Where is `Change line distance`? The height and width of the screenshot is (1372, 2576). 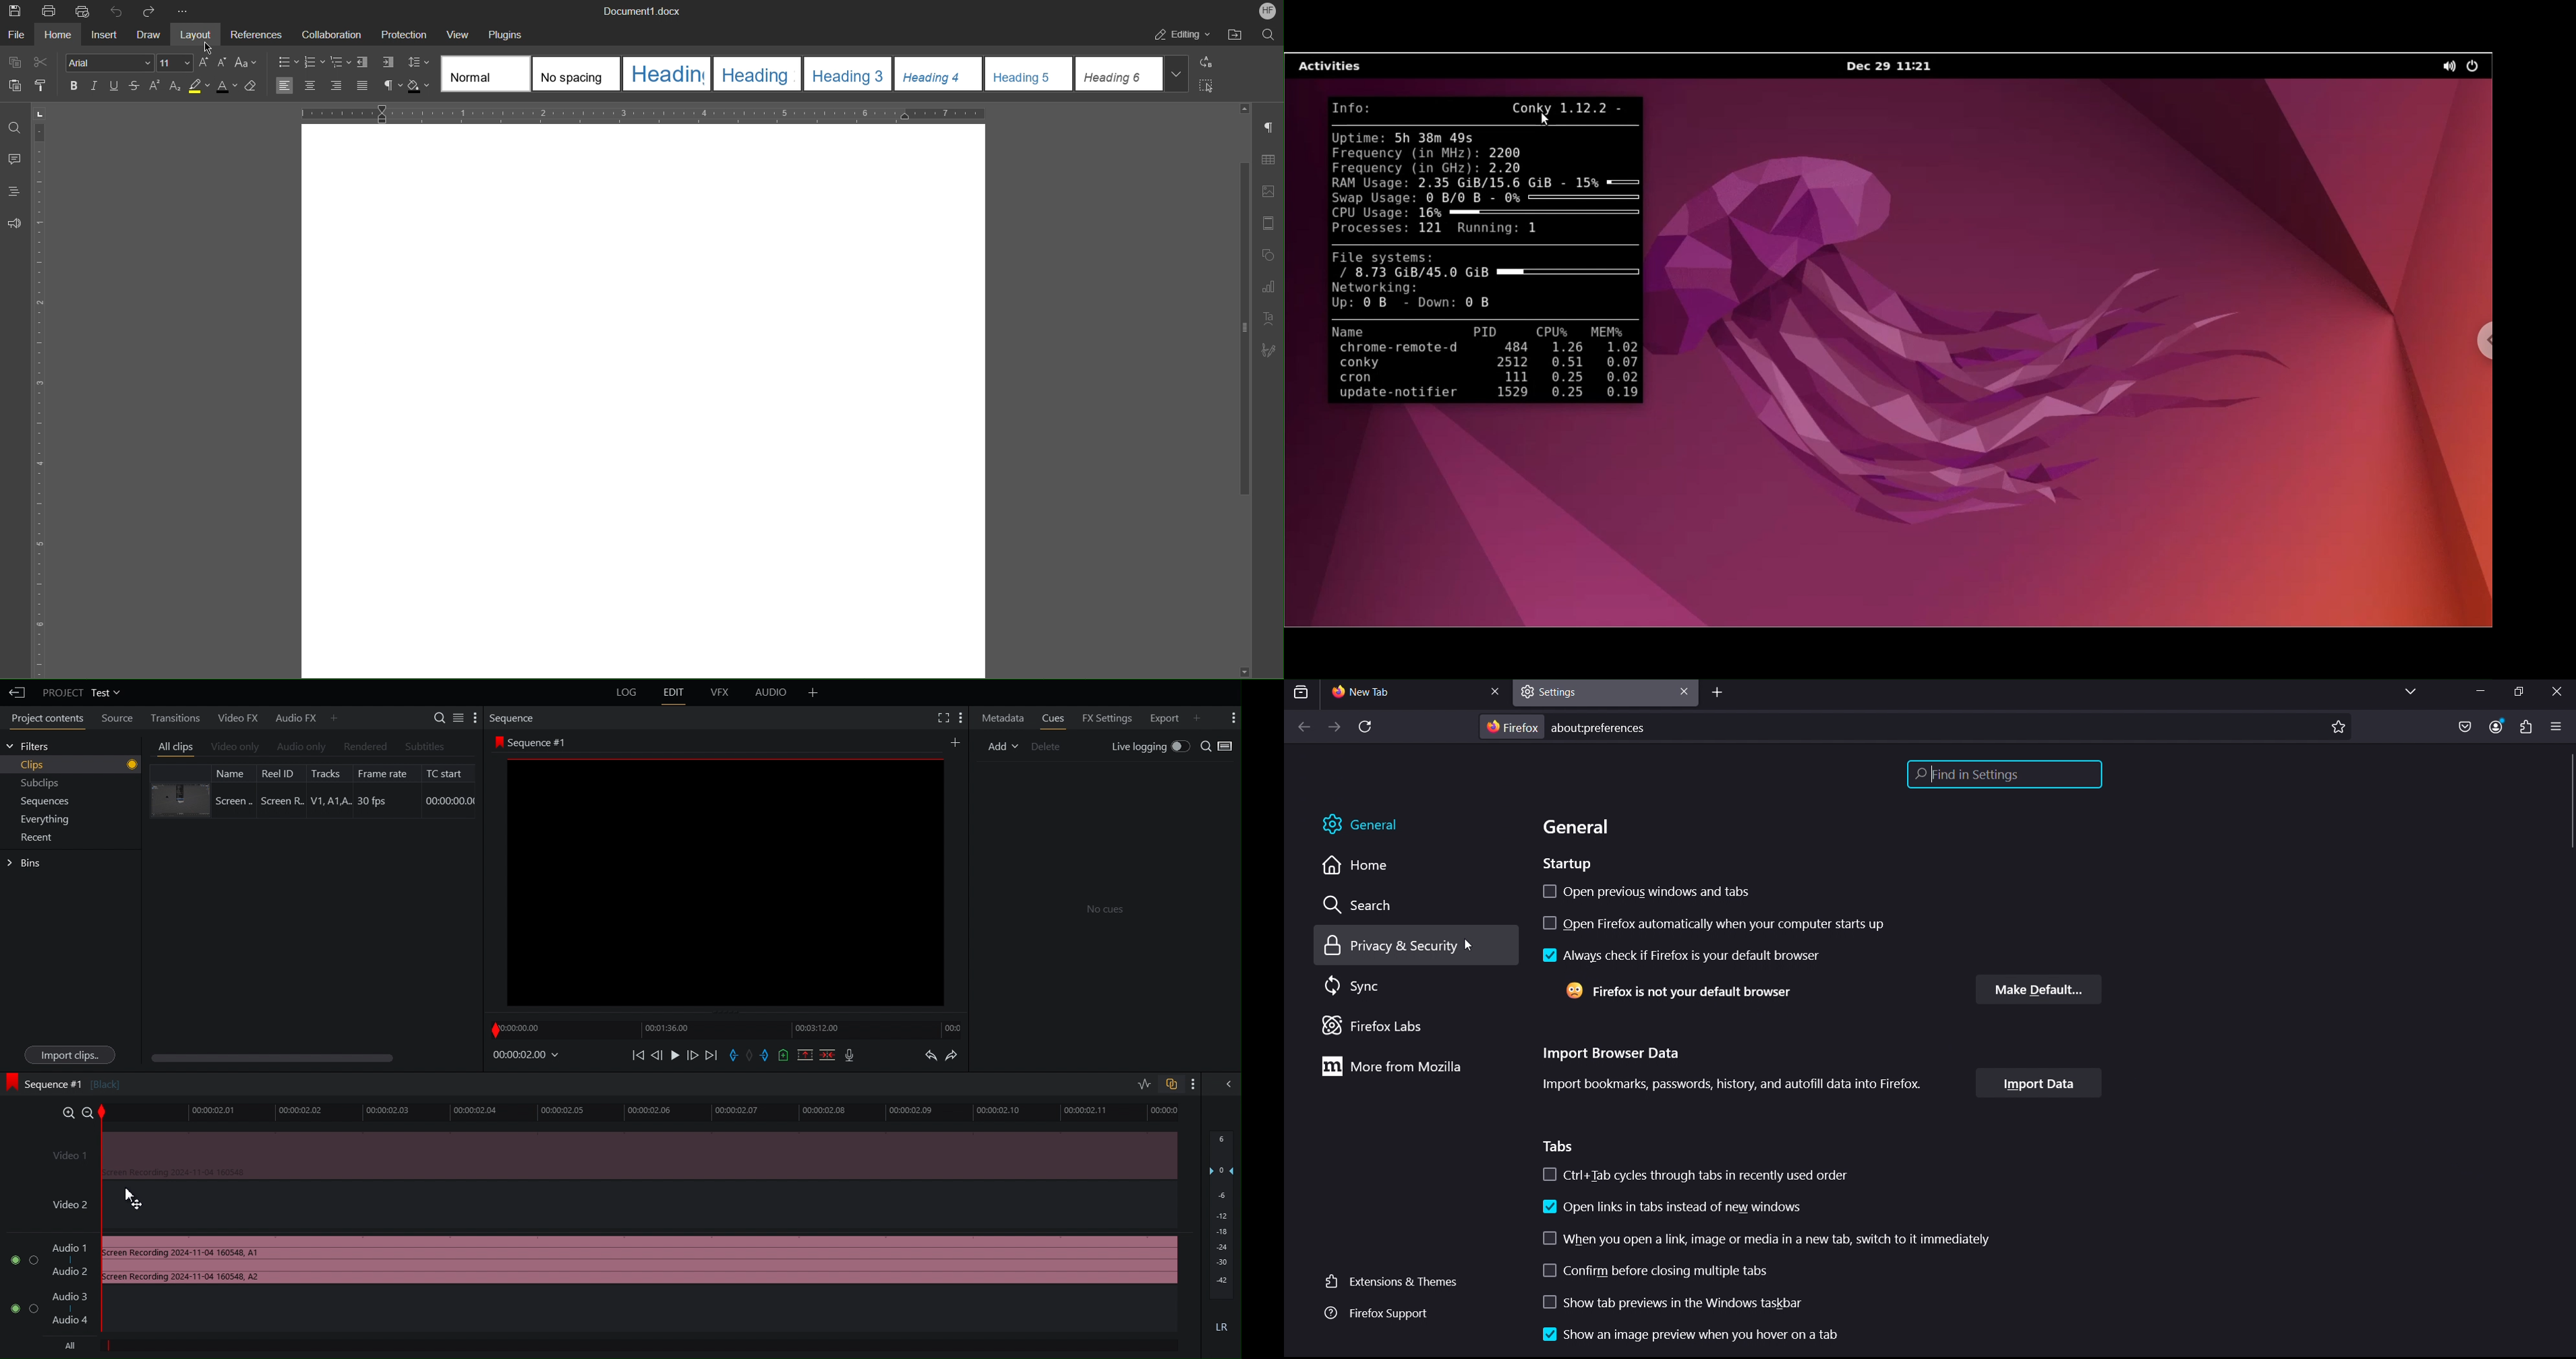
Change line distance is located at coordinates (419, 64).